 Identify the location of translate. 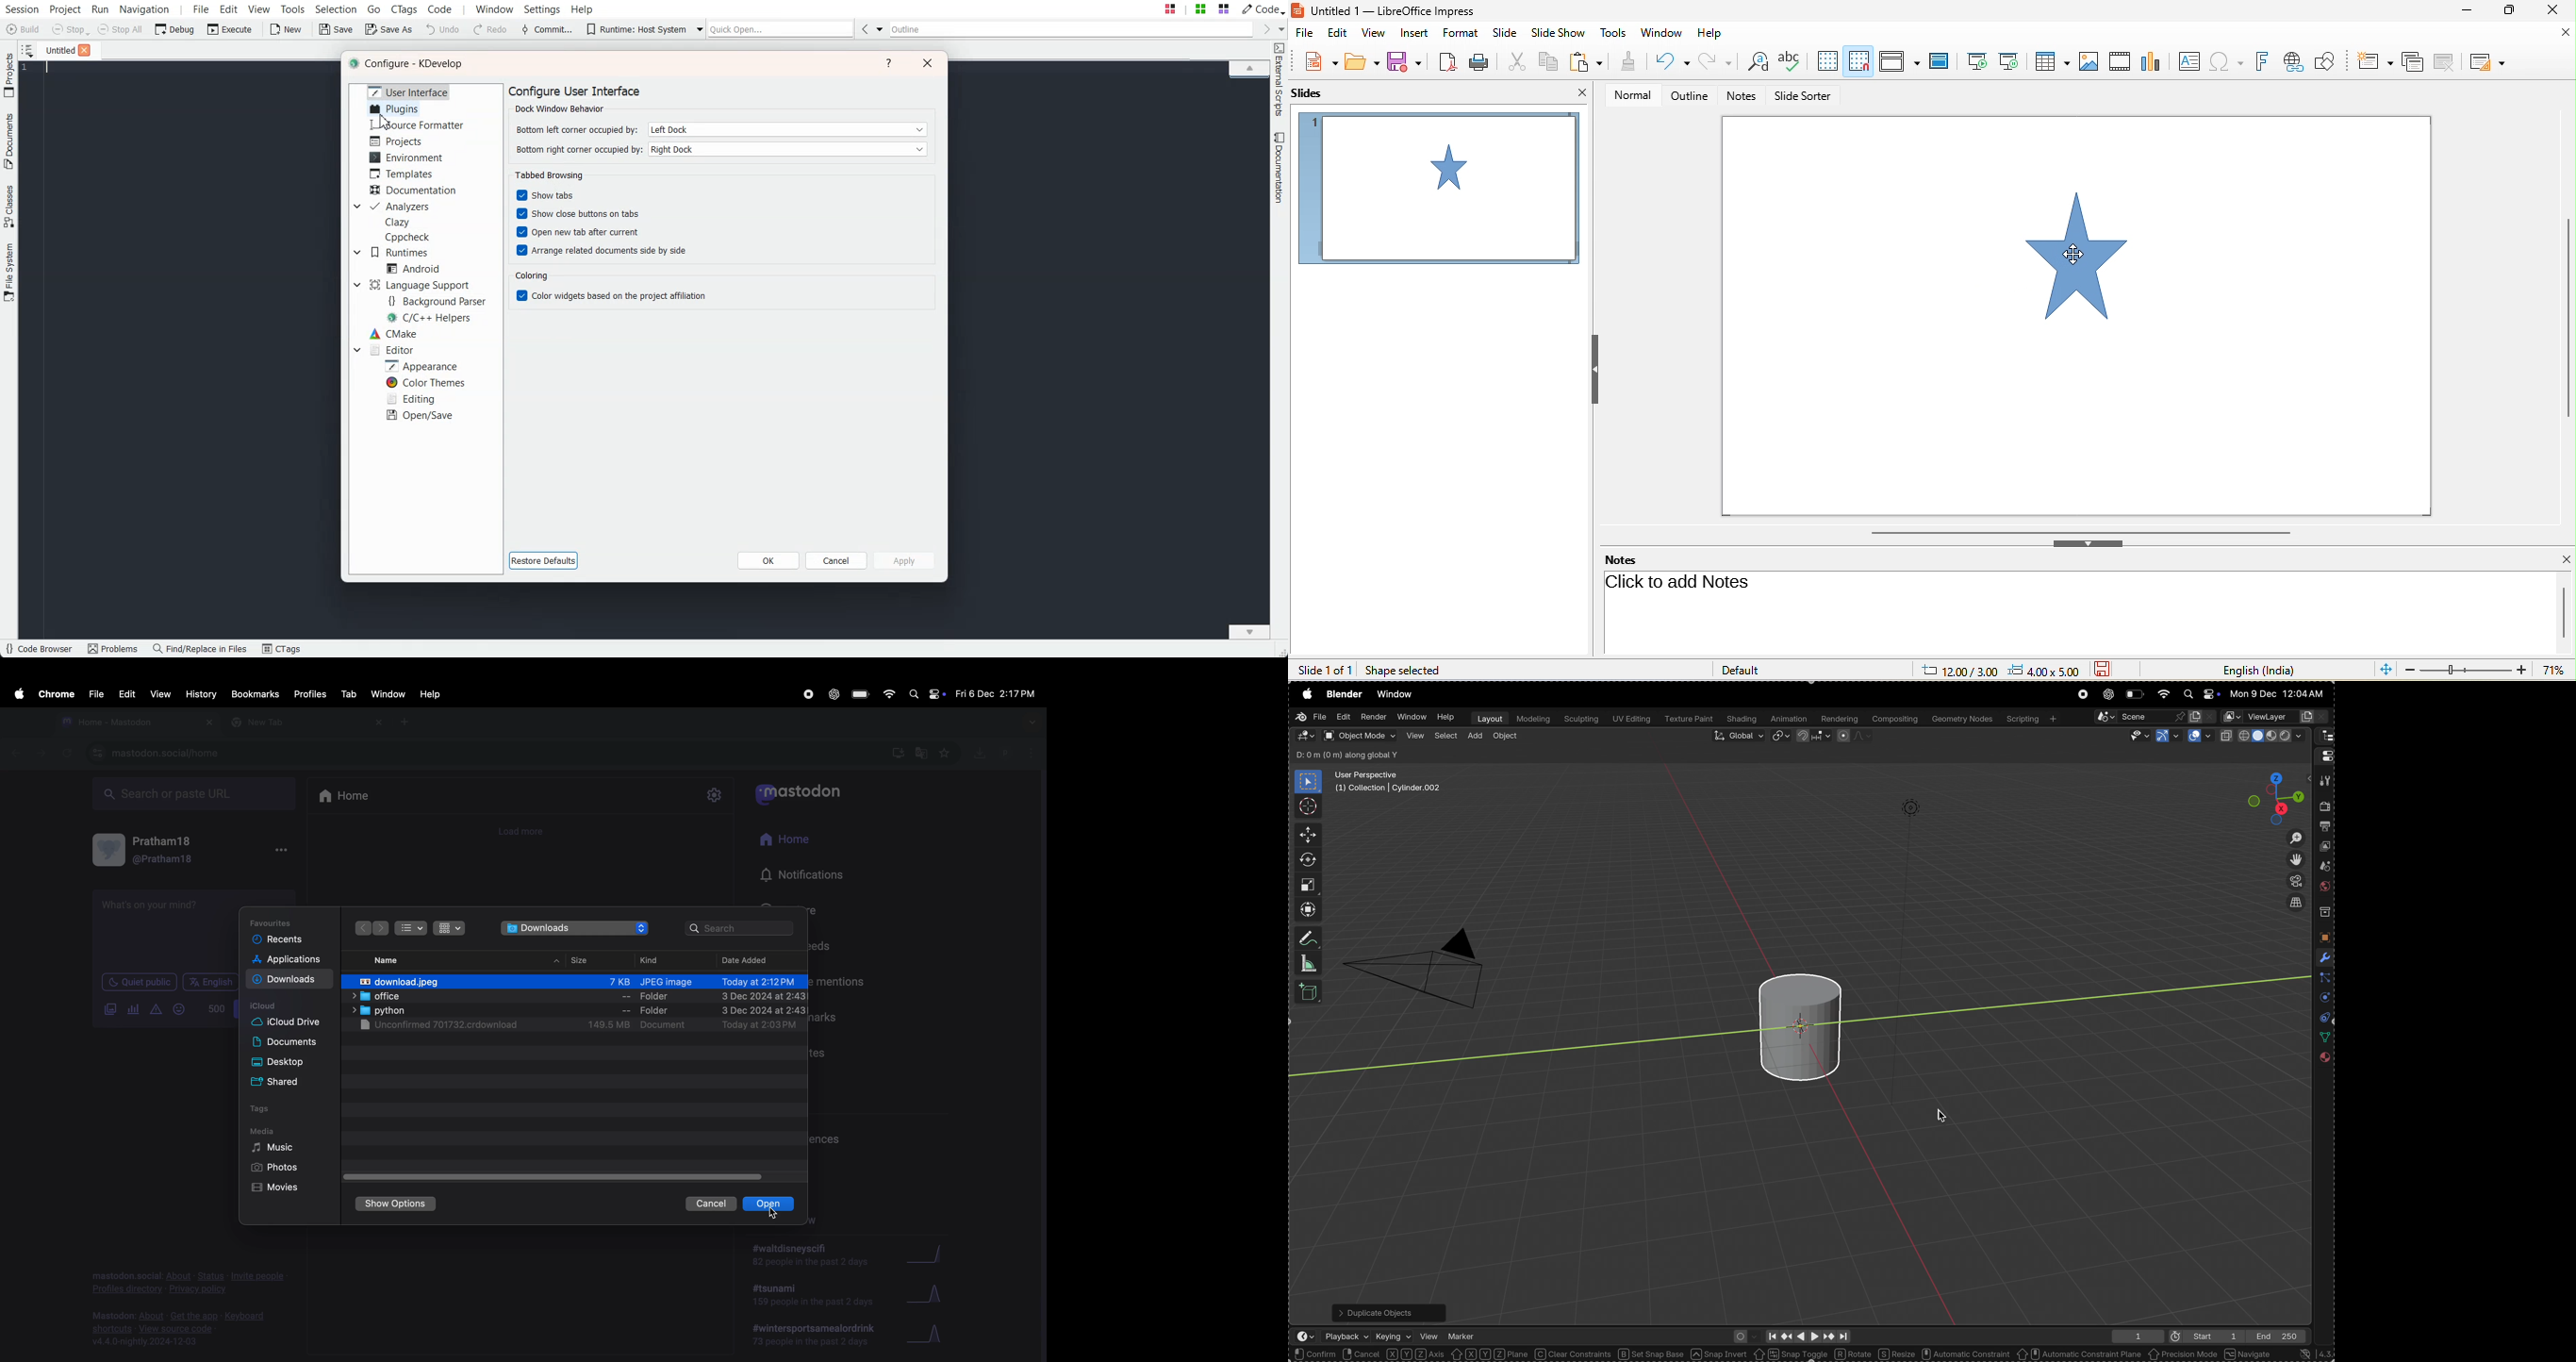
(924, 754).